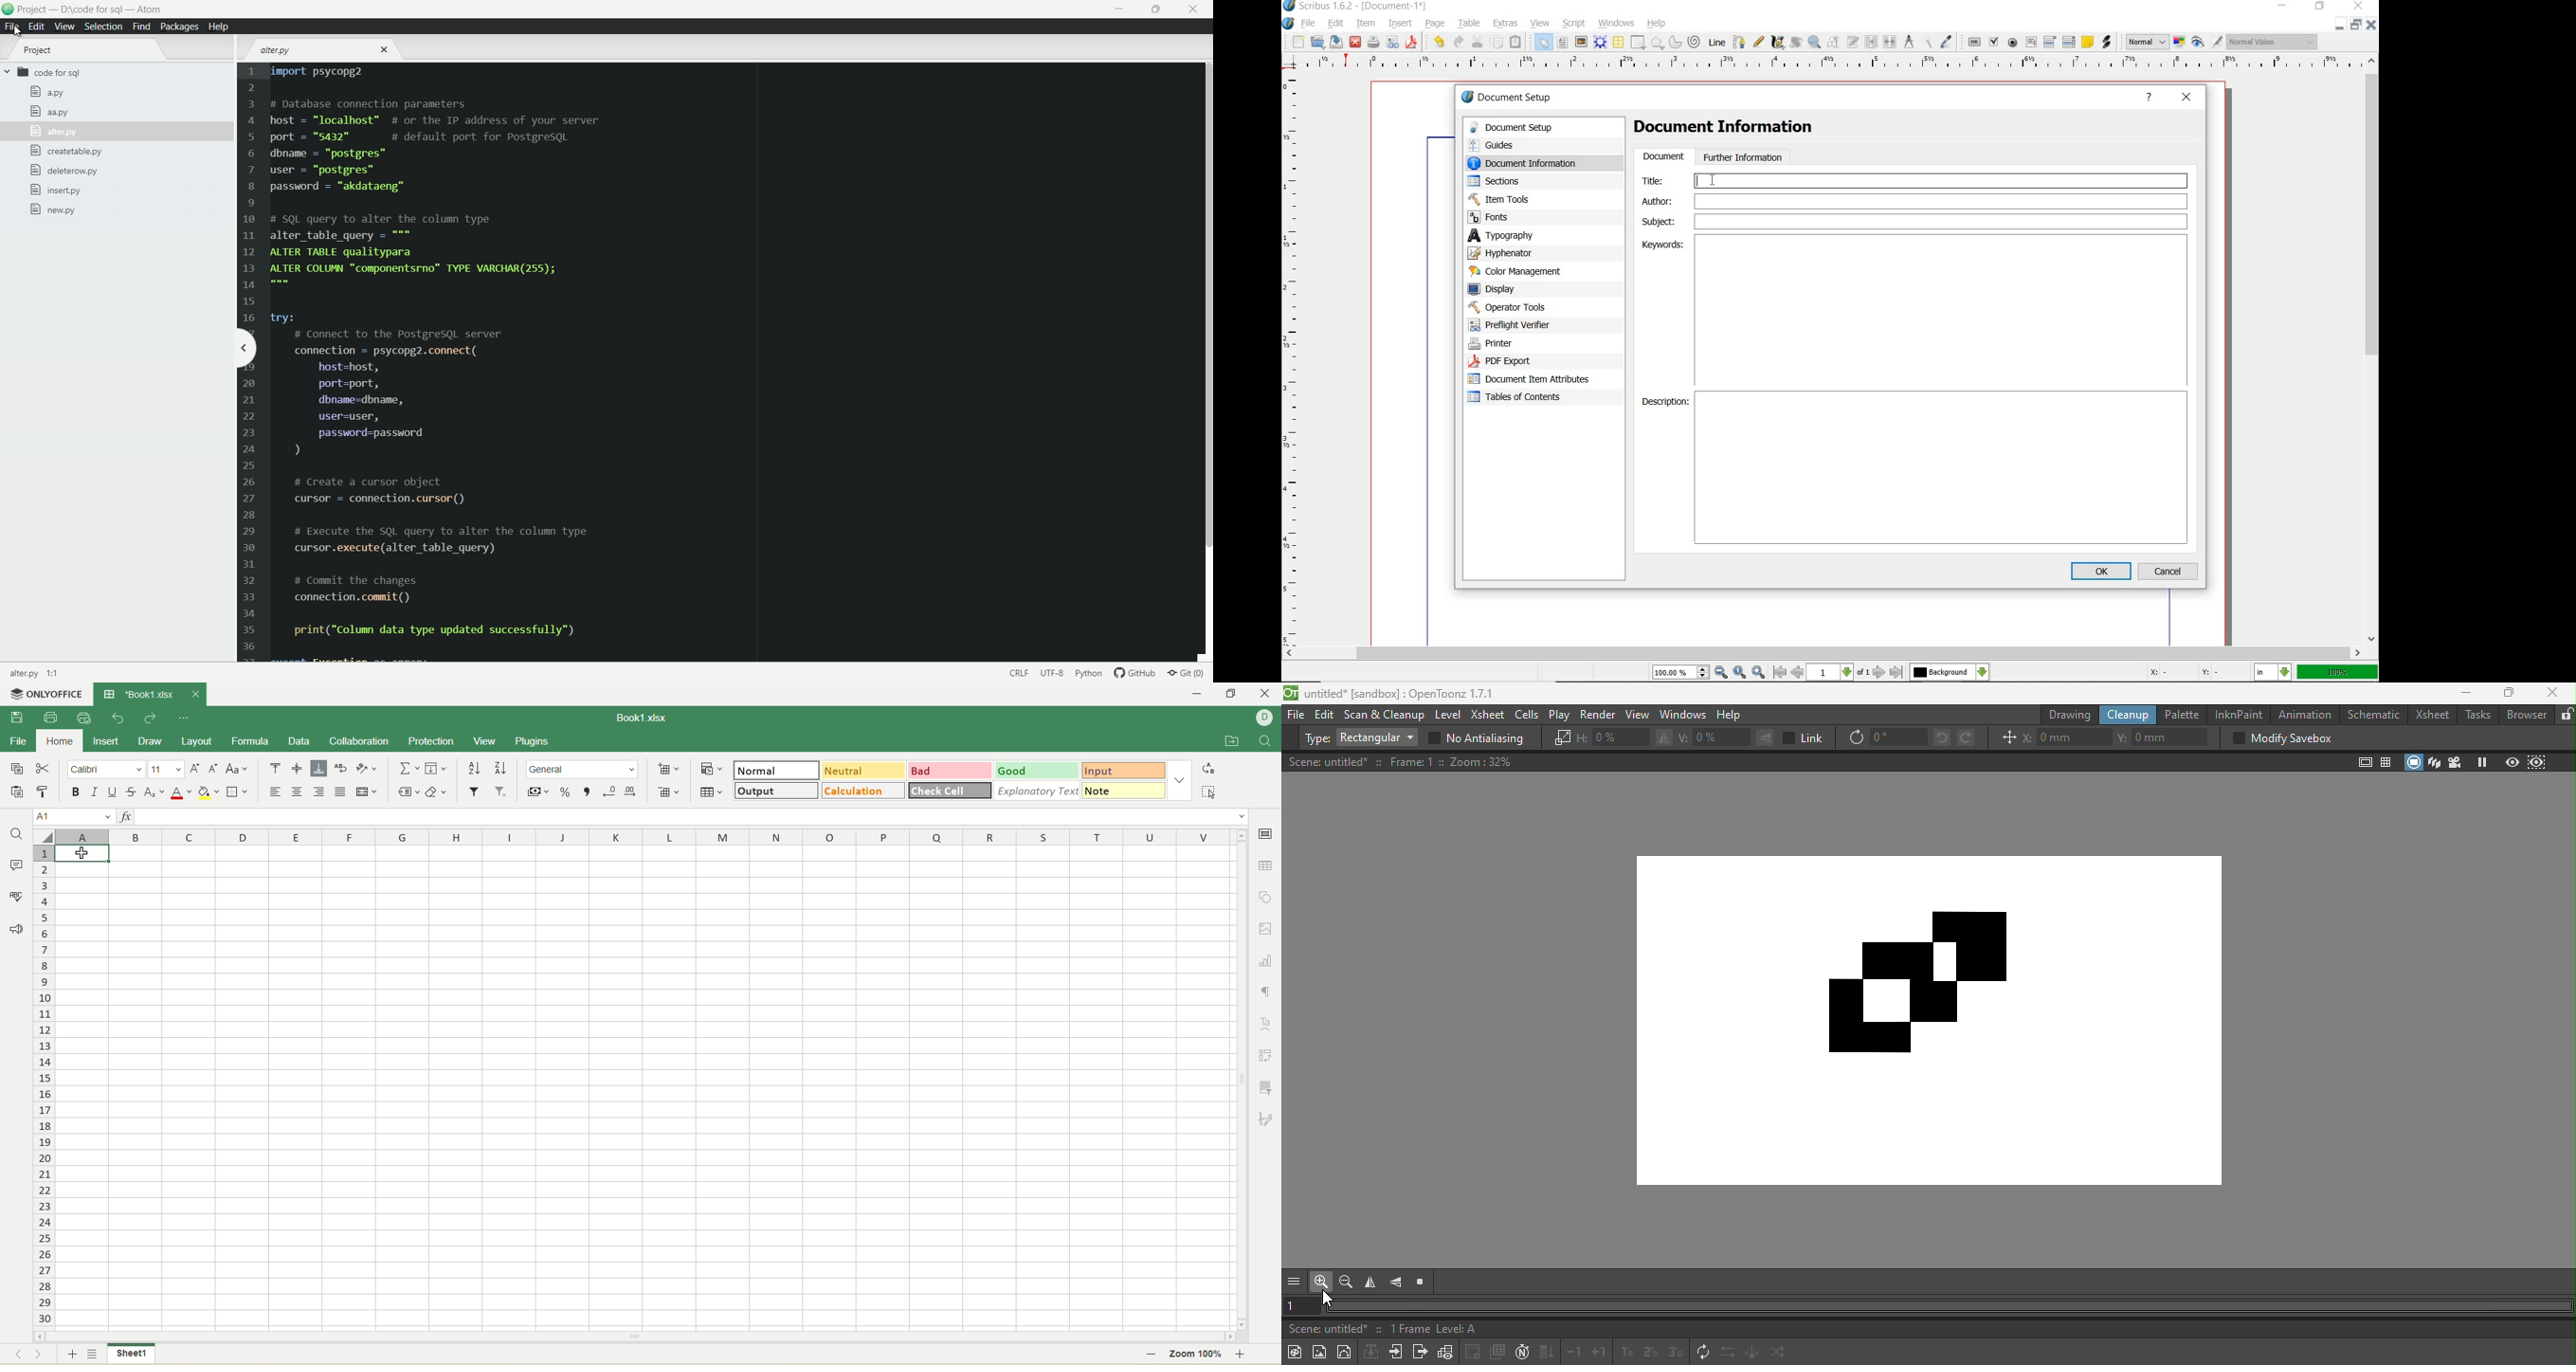  What do you see at coordinates (1510, 253) in the screenshot?
I see `hypenator` at bounding box center [1510, 253].